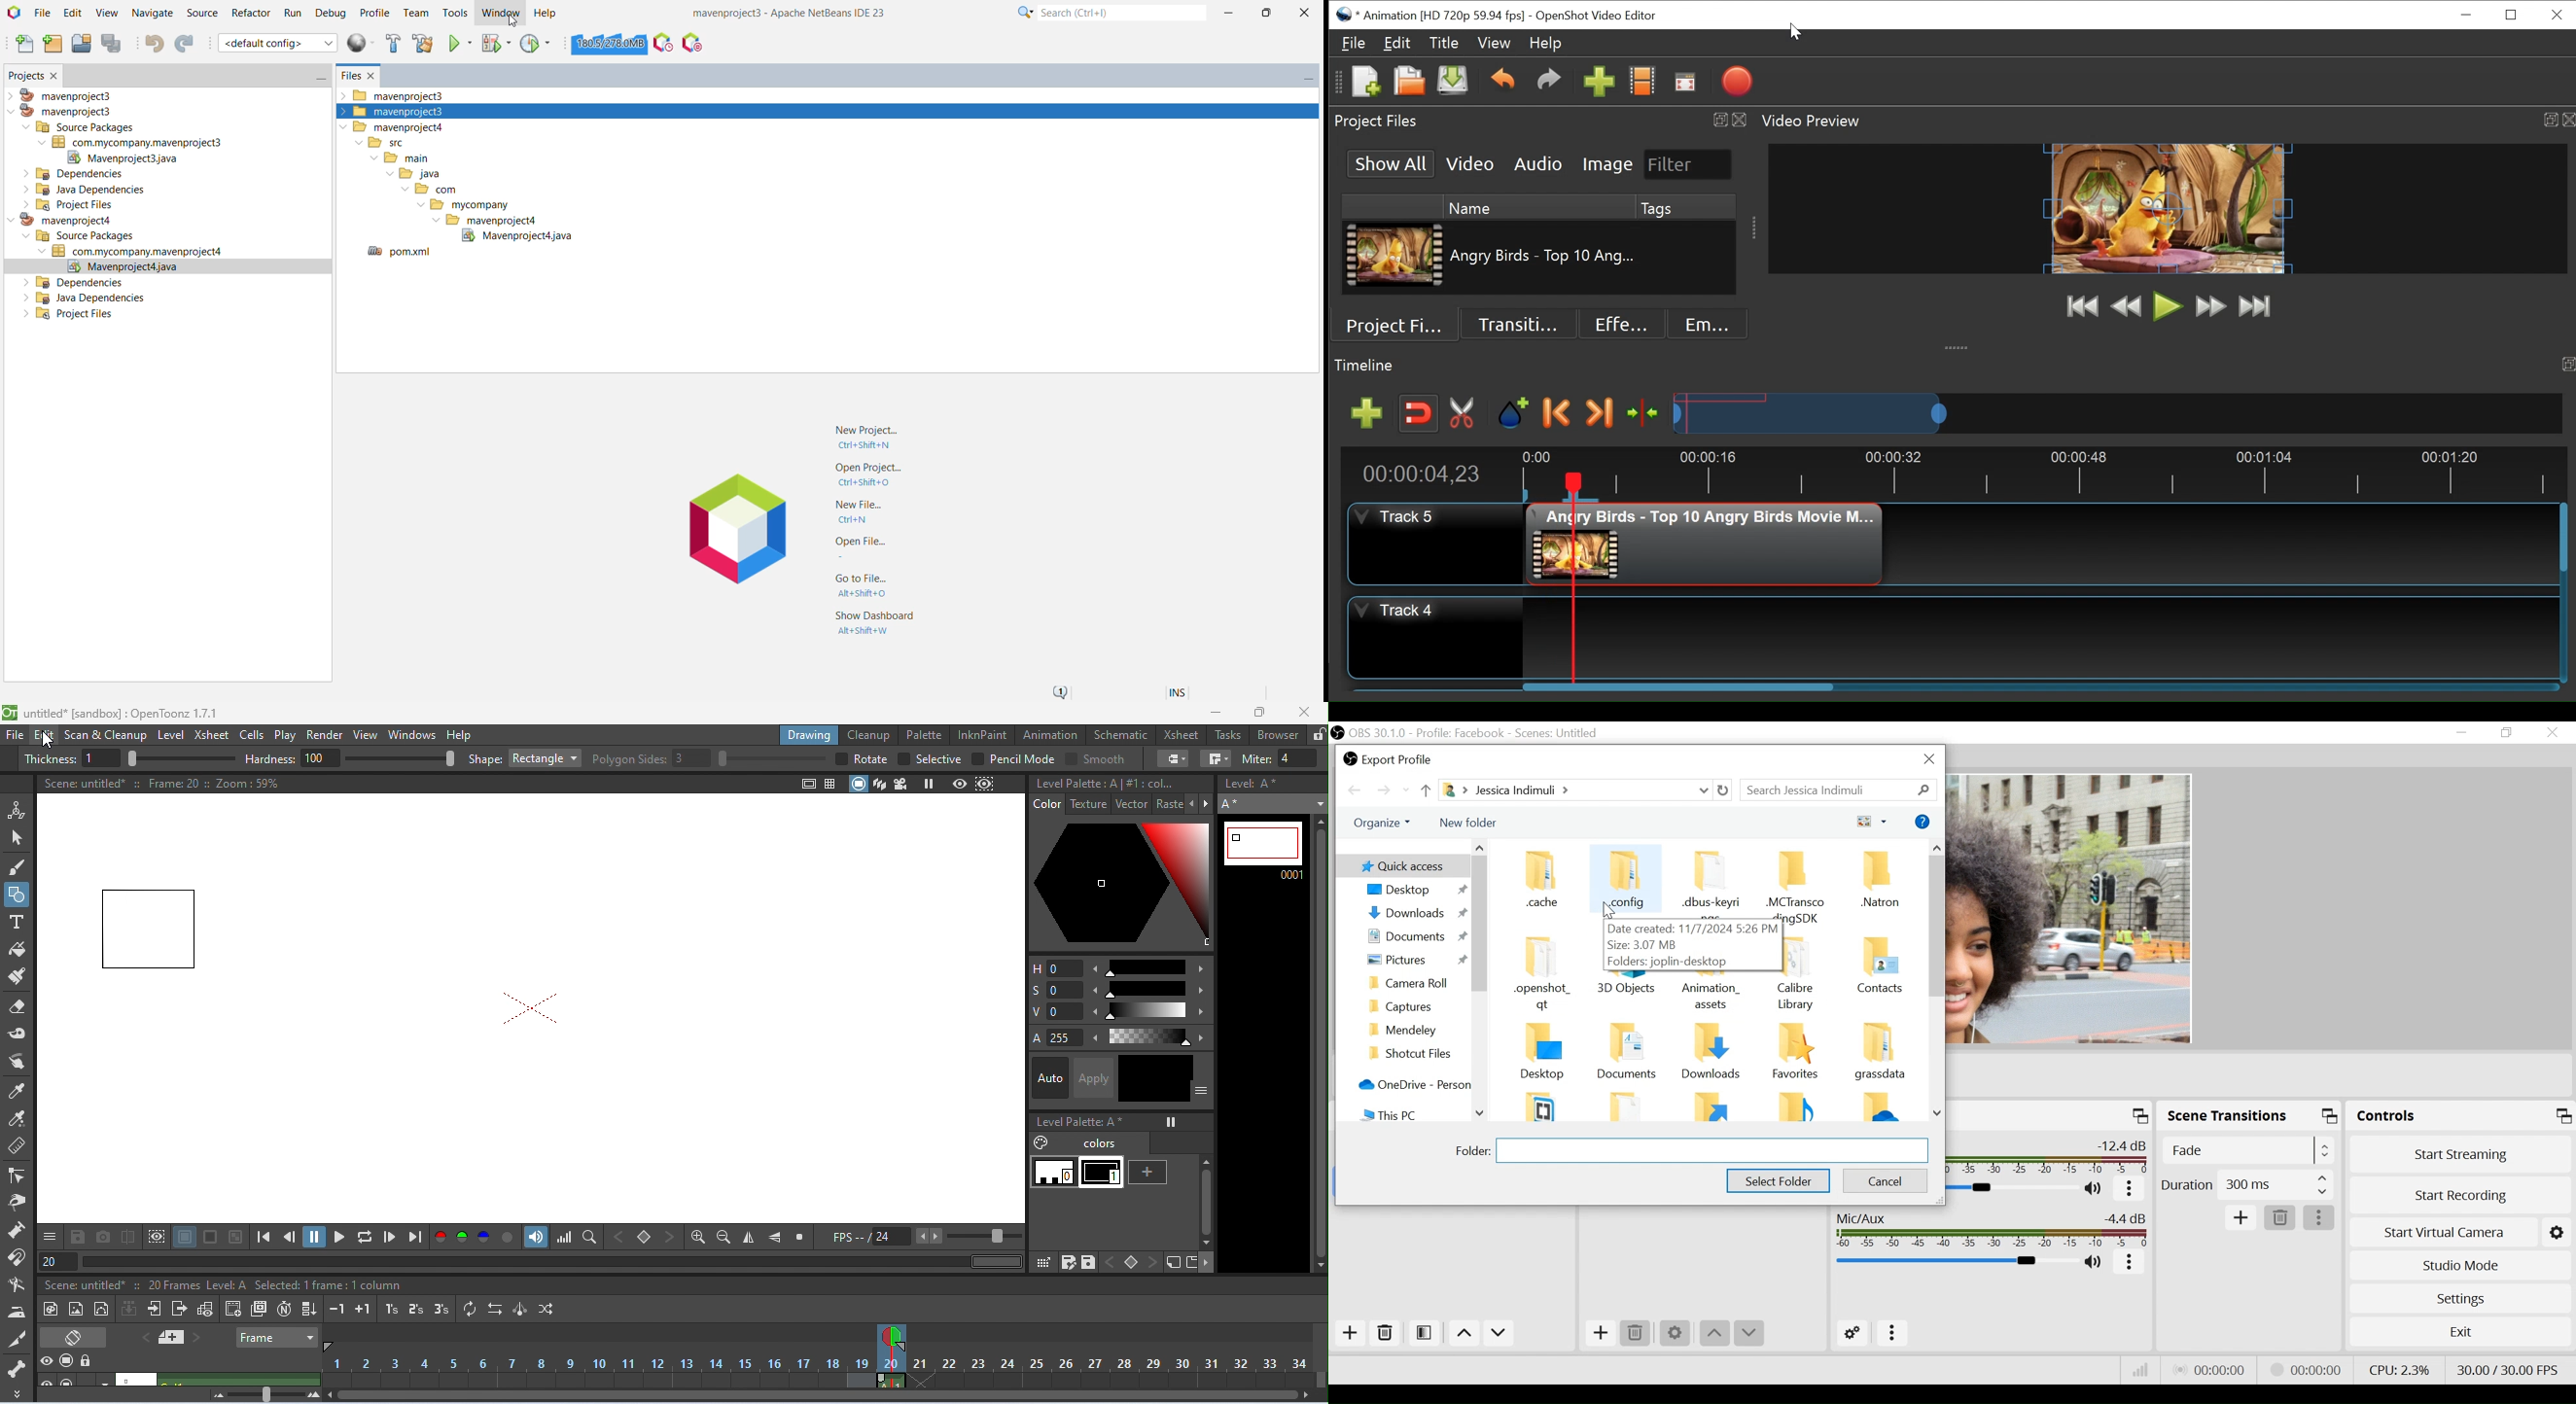 Image resolution: width=2576 pixels, height=1428 pixels. Describe the element at coordinates (1610, 911) in the screenshot. I see `Cursor` at that location.